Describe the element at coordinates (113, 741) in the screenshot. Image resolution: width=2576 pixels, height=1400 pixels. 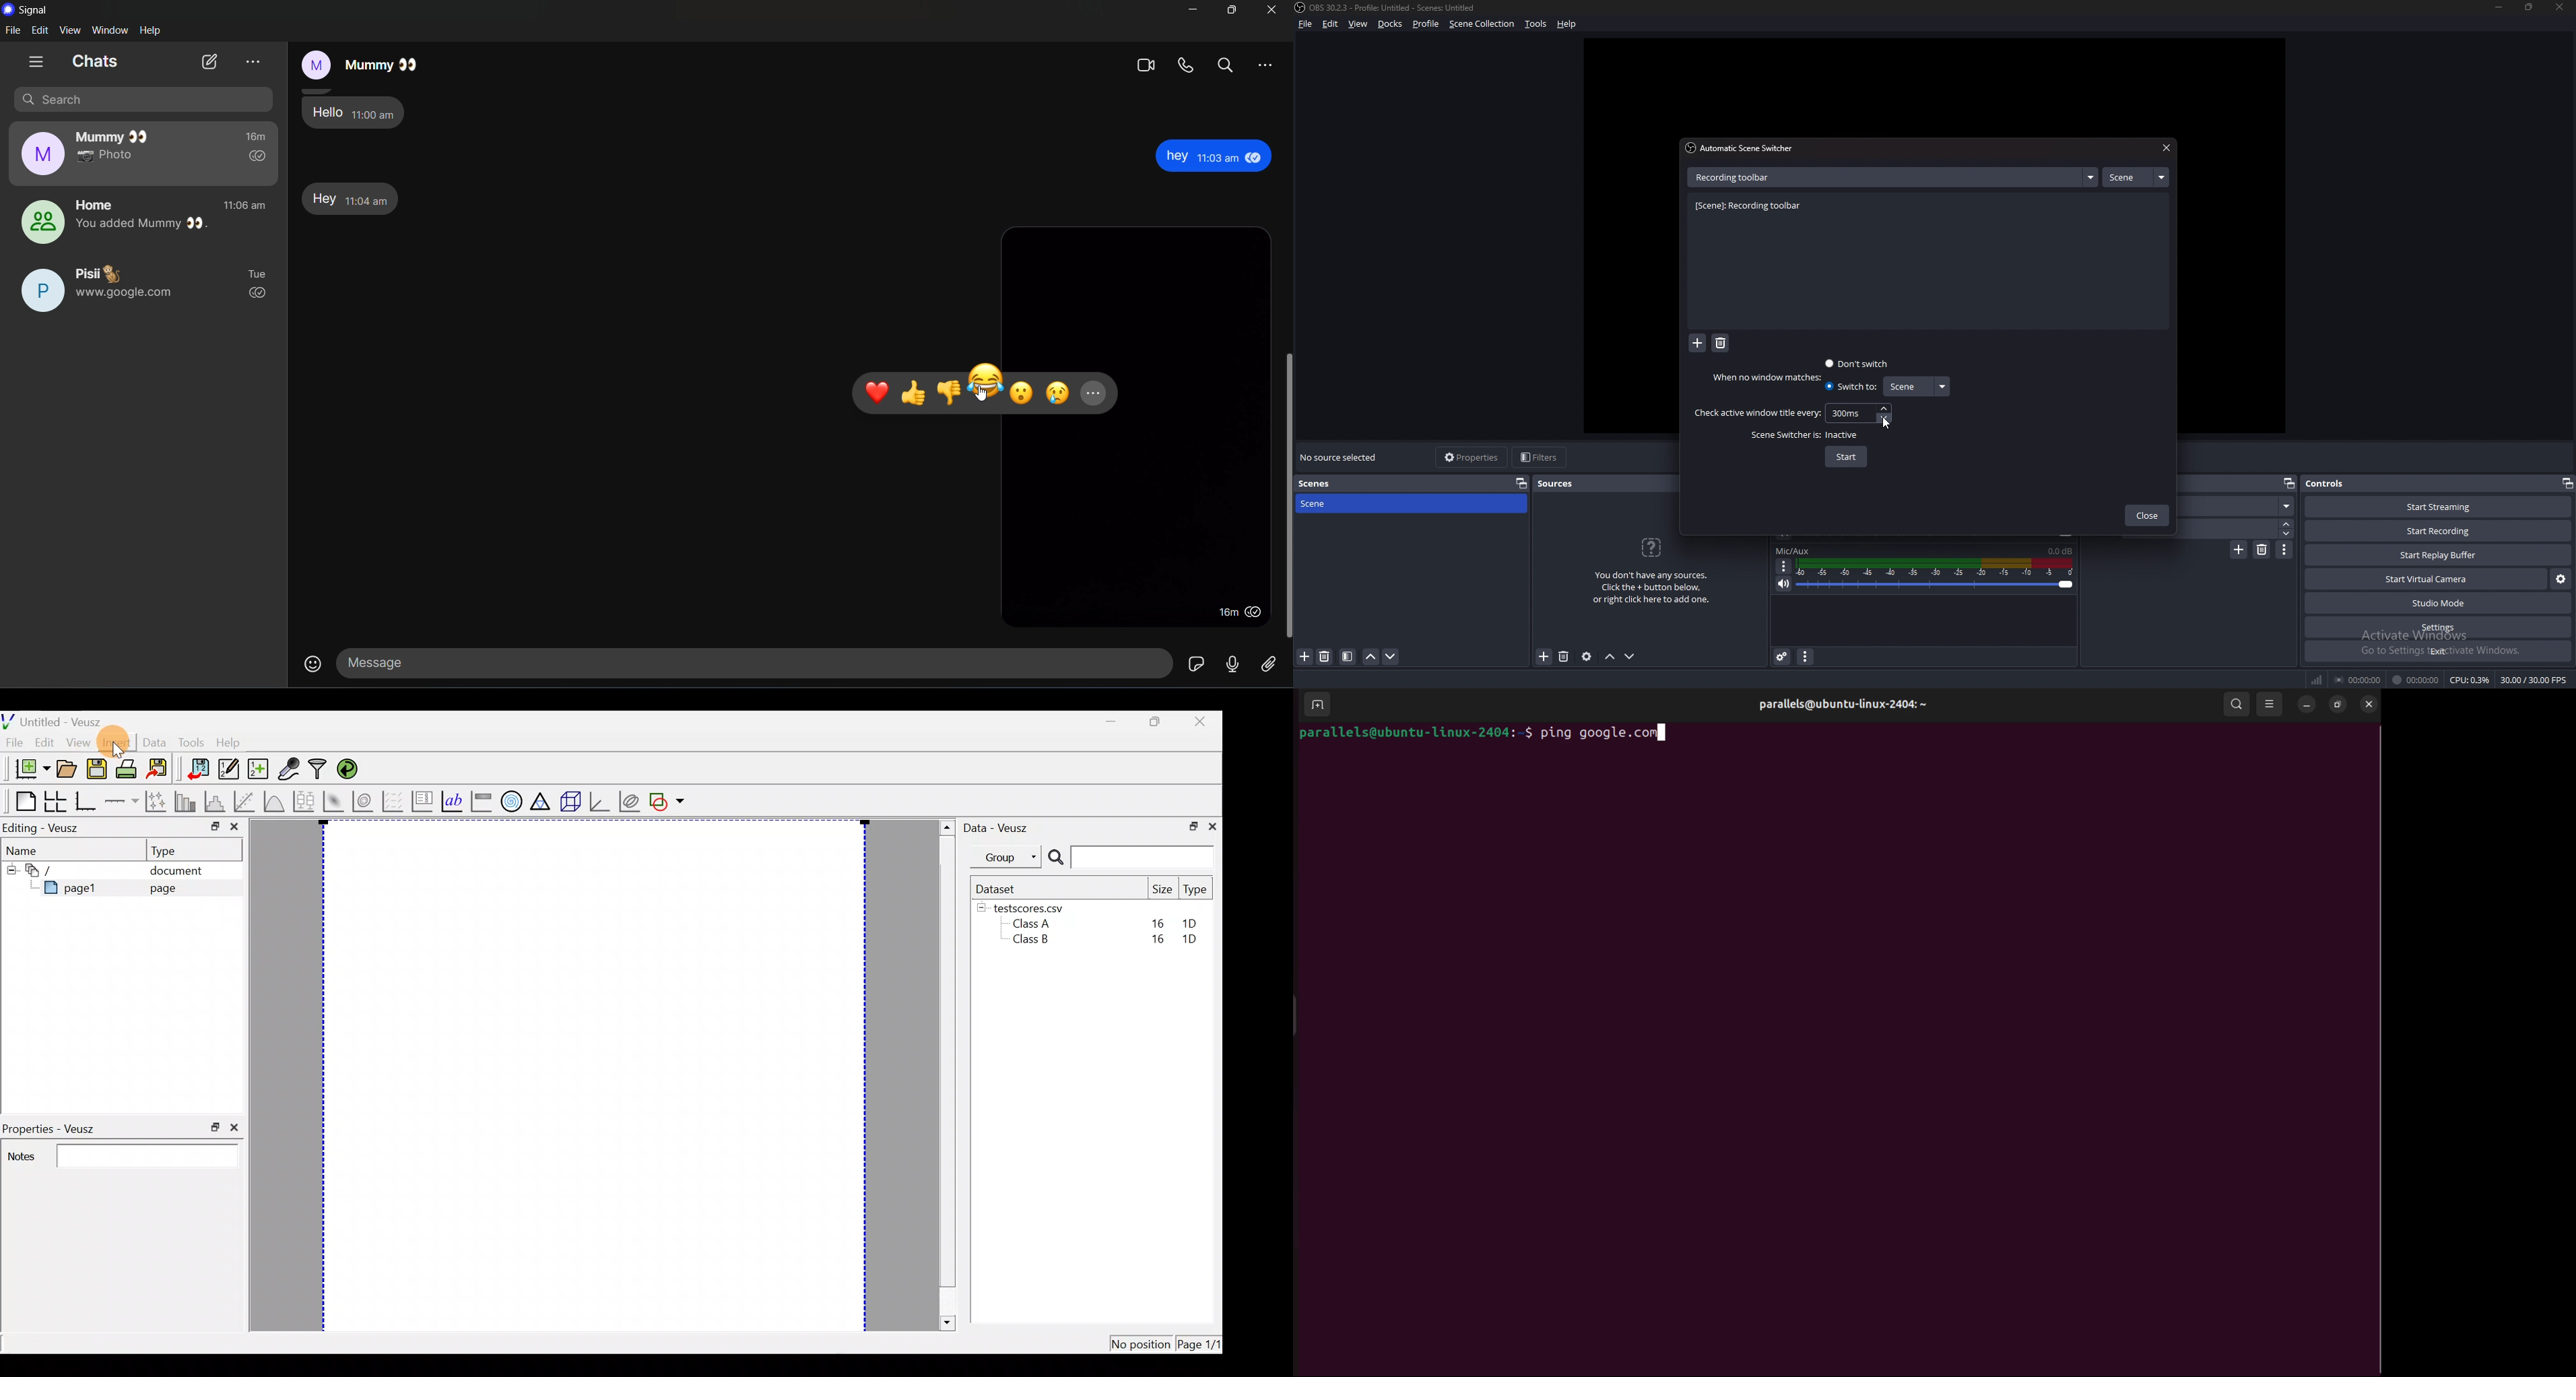
I see `Insert` at that location.